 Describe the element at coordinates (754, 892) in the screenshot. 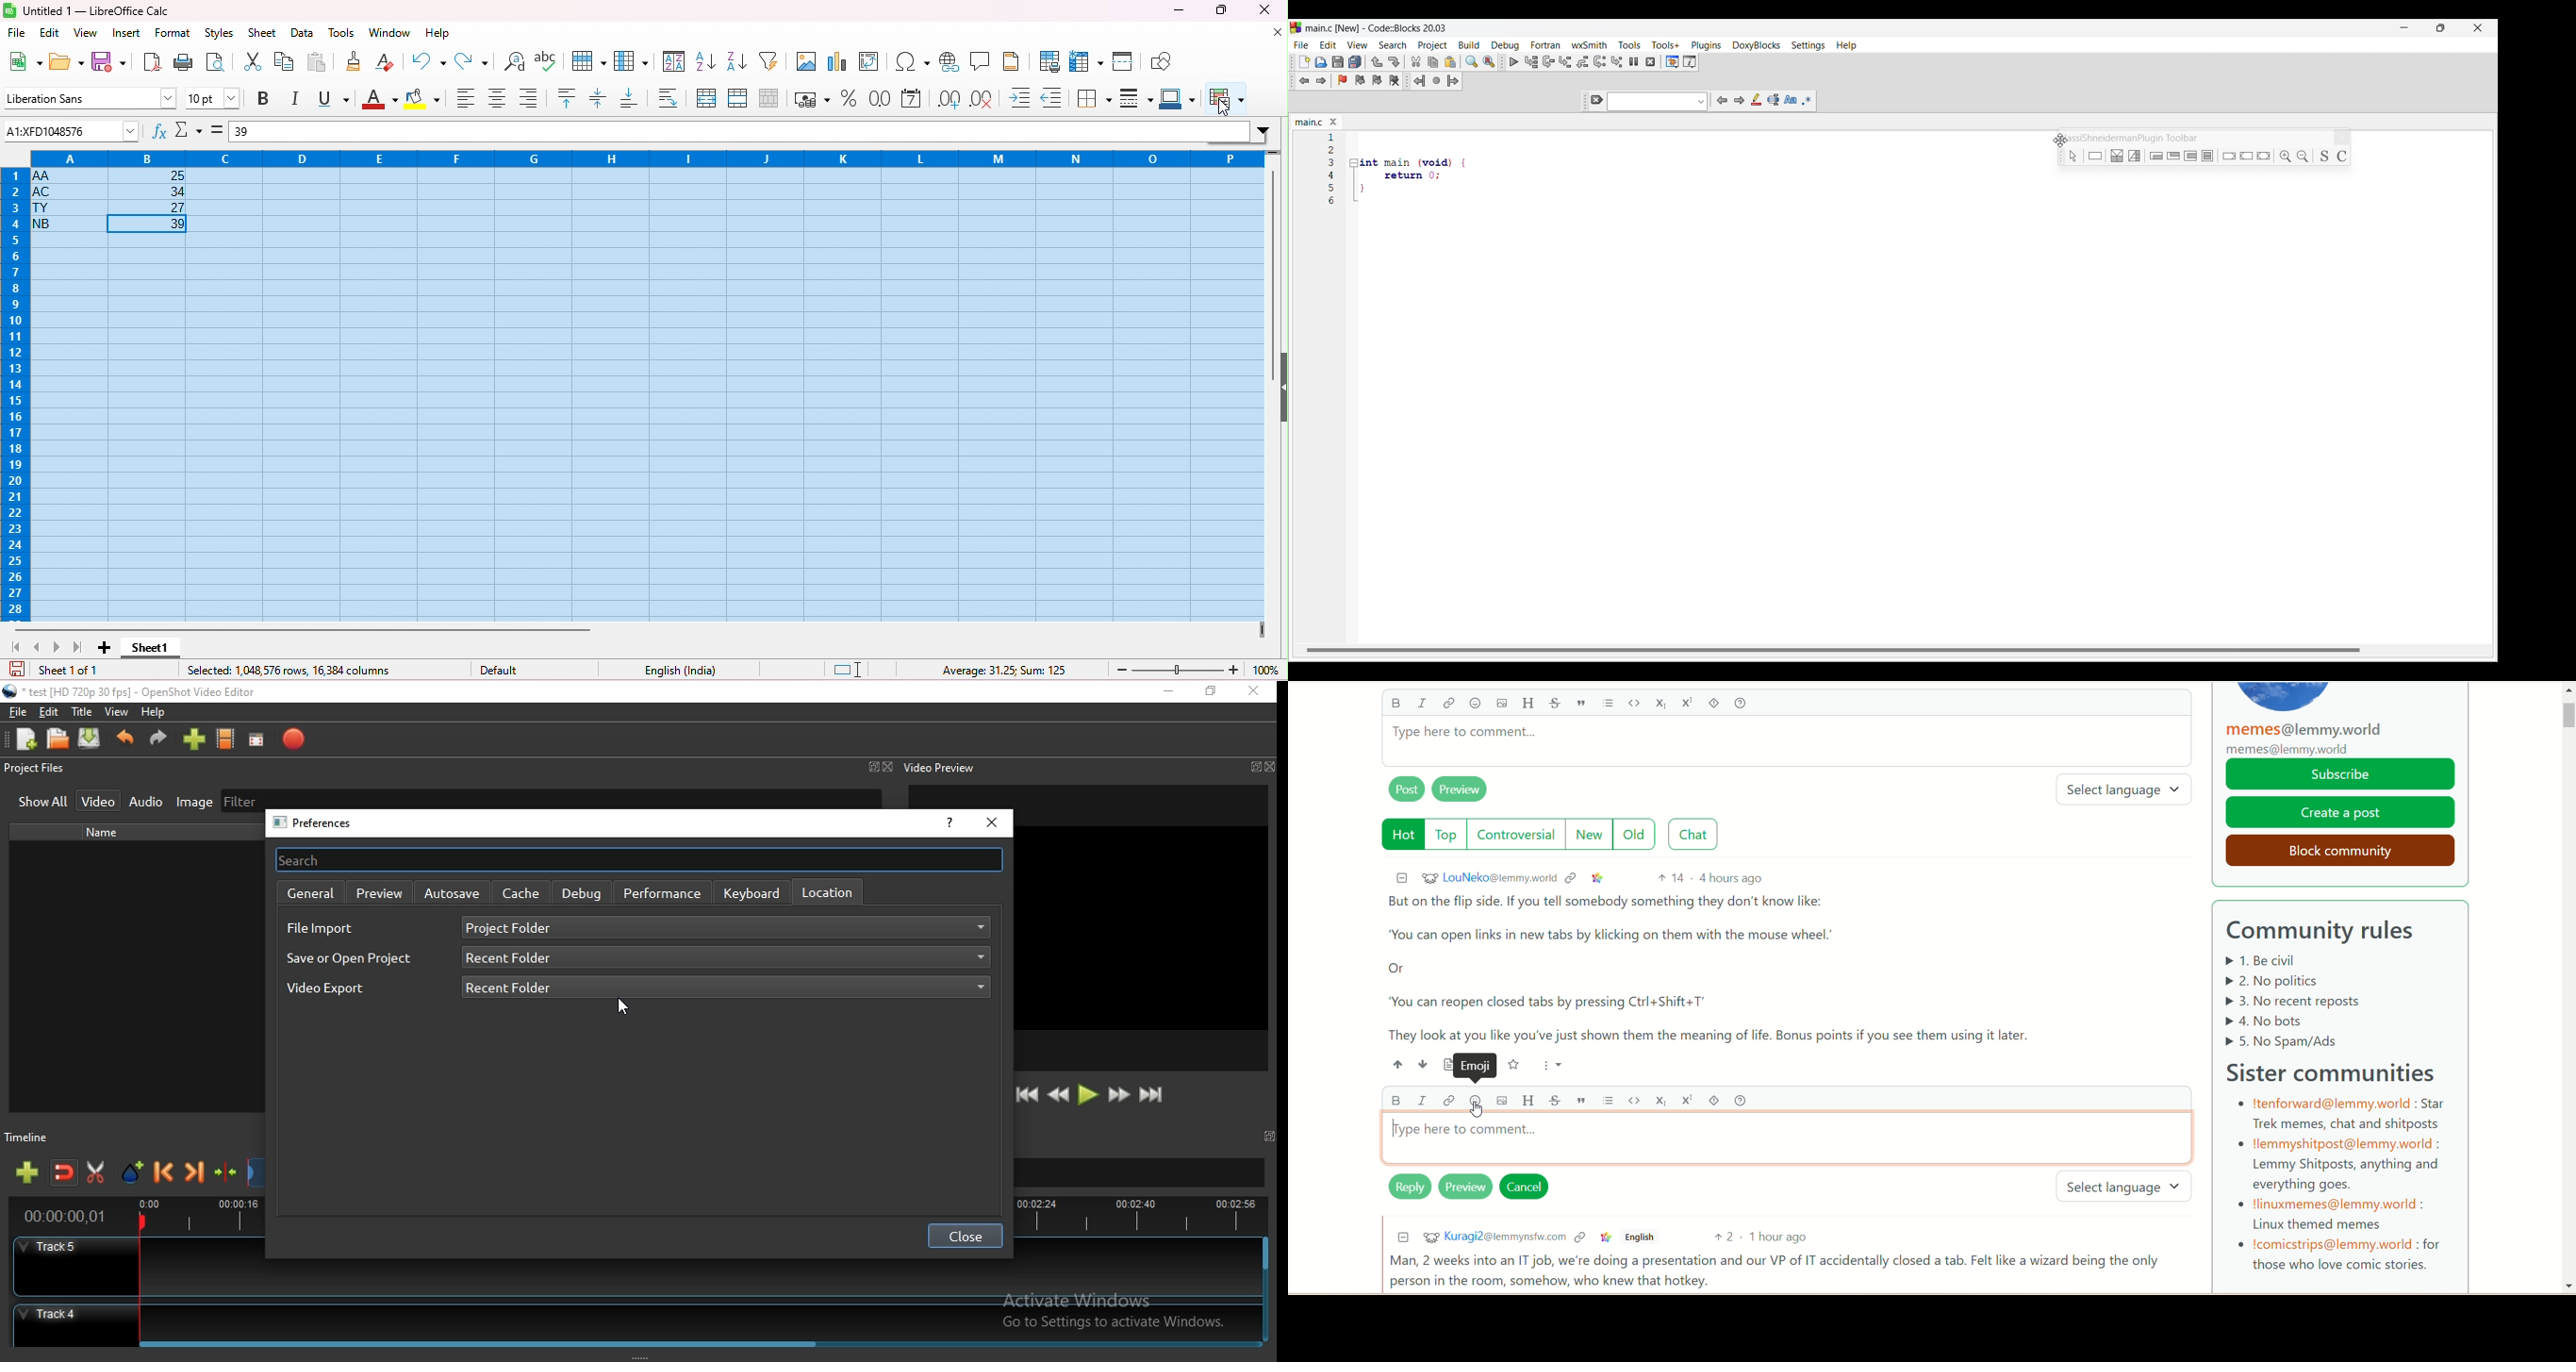

I see `keyboard` at that location.